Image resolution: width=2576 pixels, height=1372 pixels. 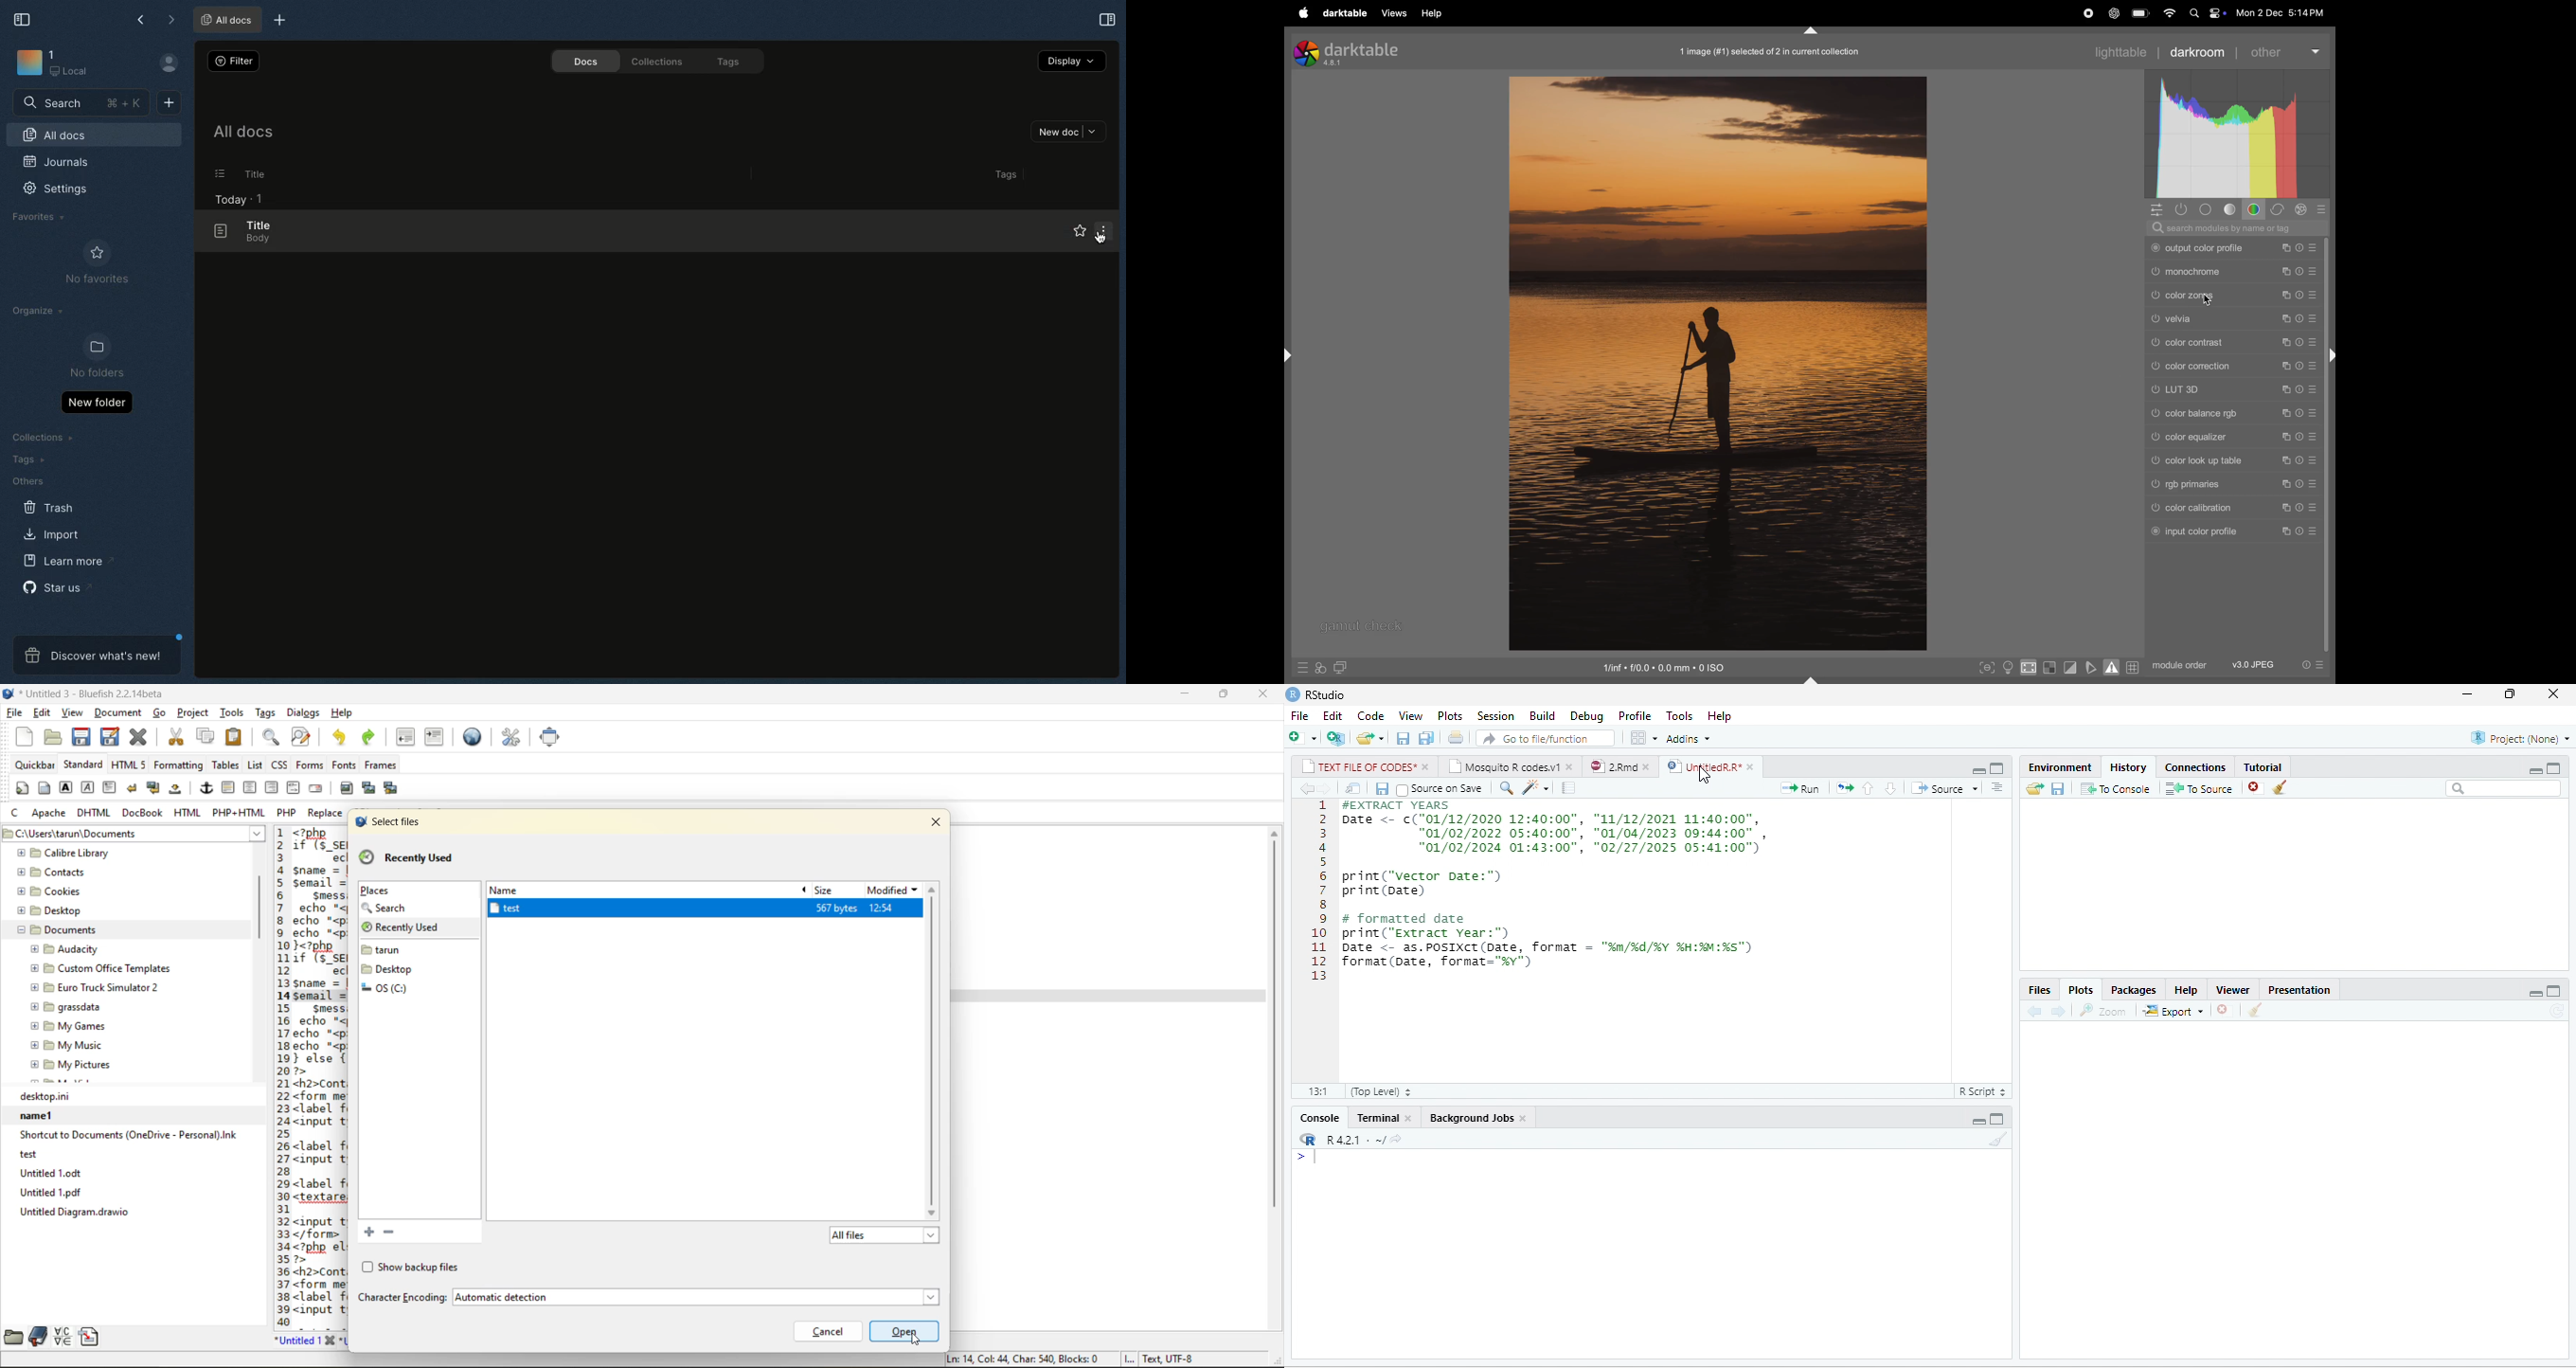 What do you see at coordinates (2313, 508) in the screenshot?
I see `preset` at bounding box center [2313, 508].